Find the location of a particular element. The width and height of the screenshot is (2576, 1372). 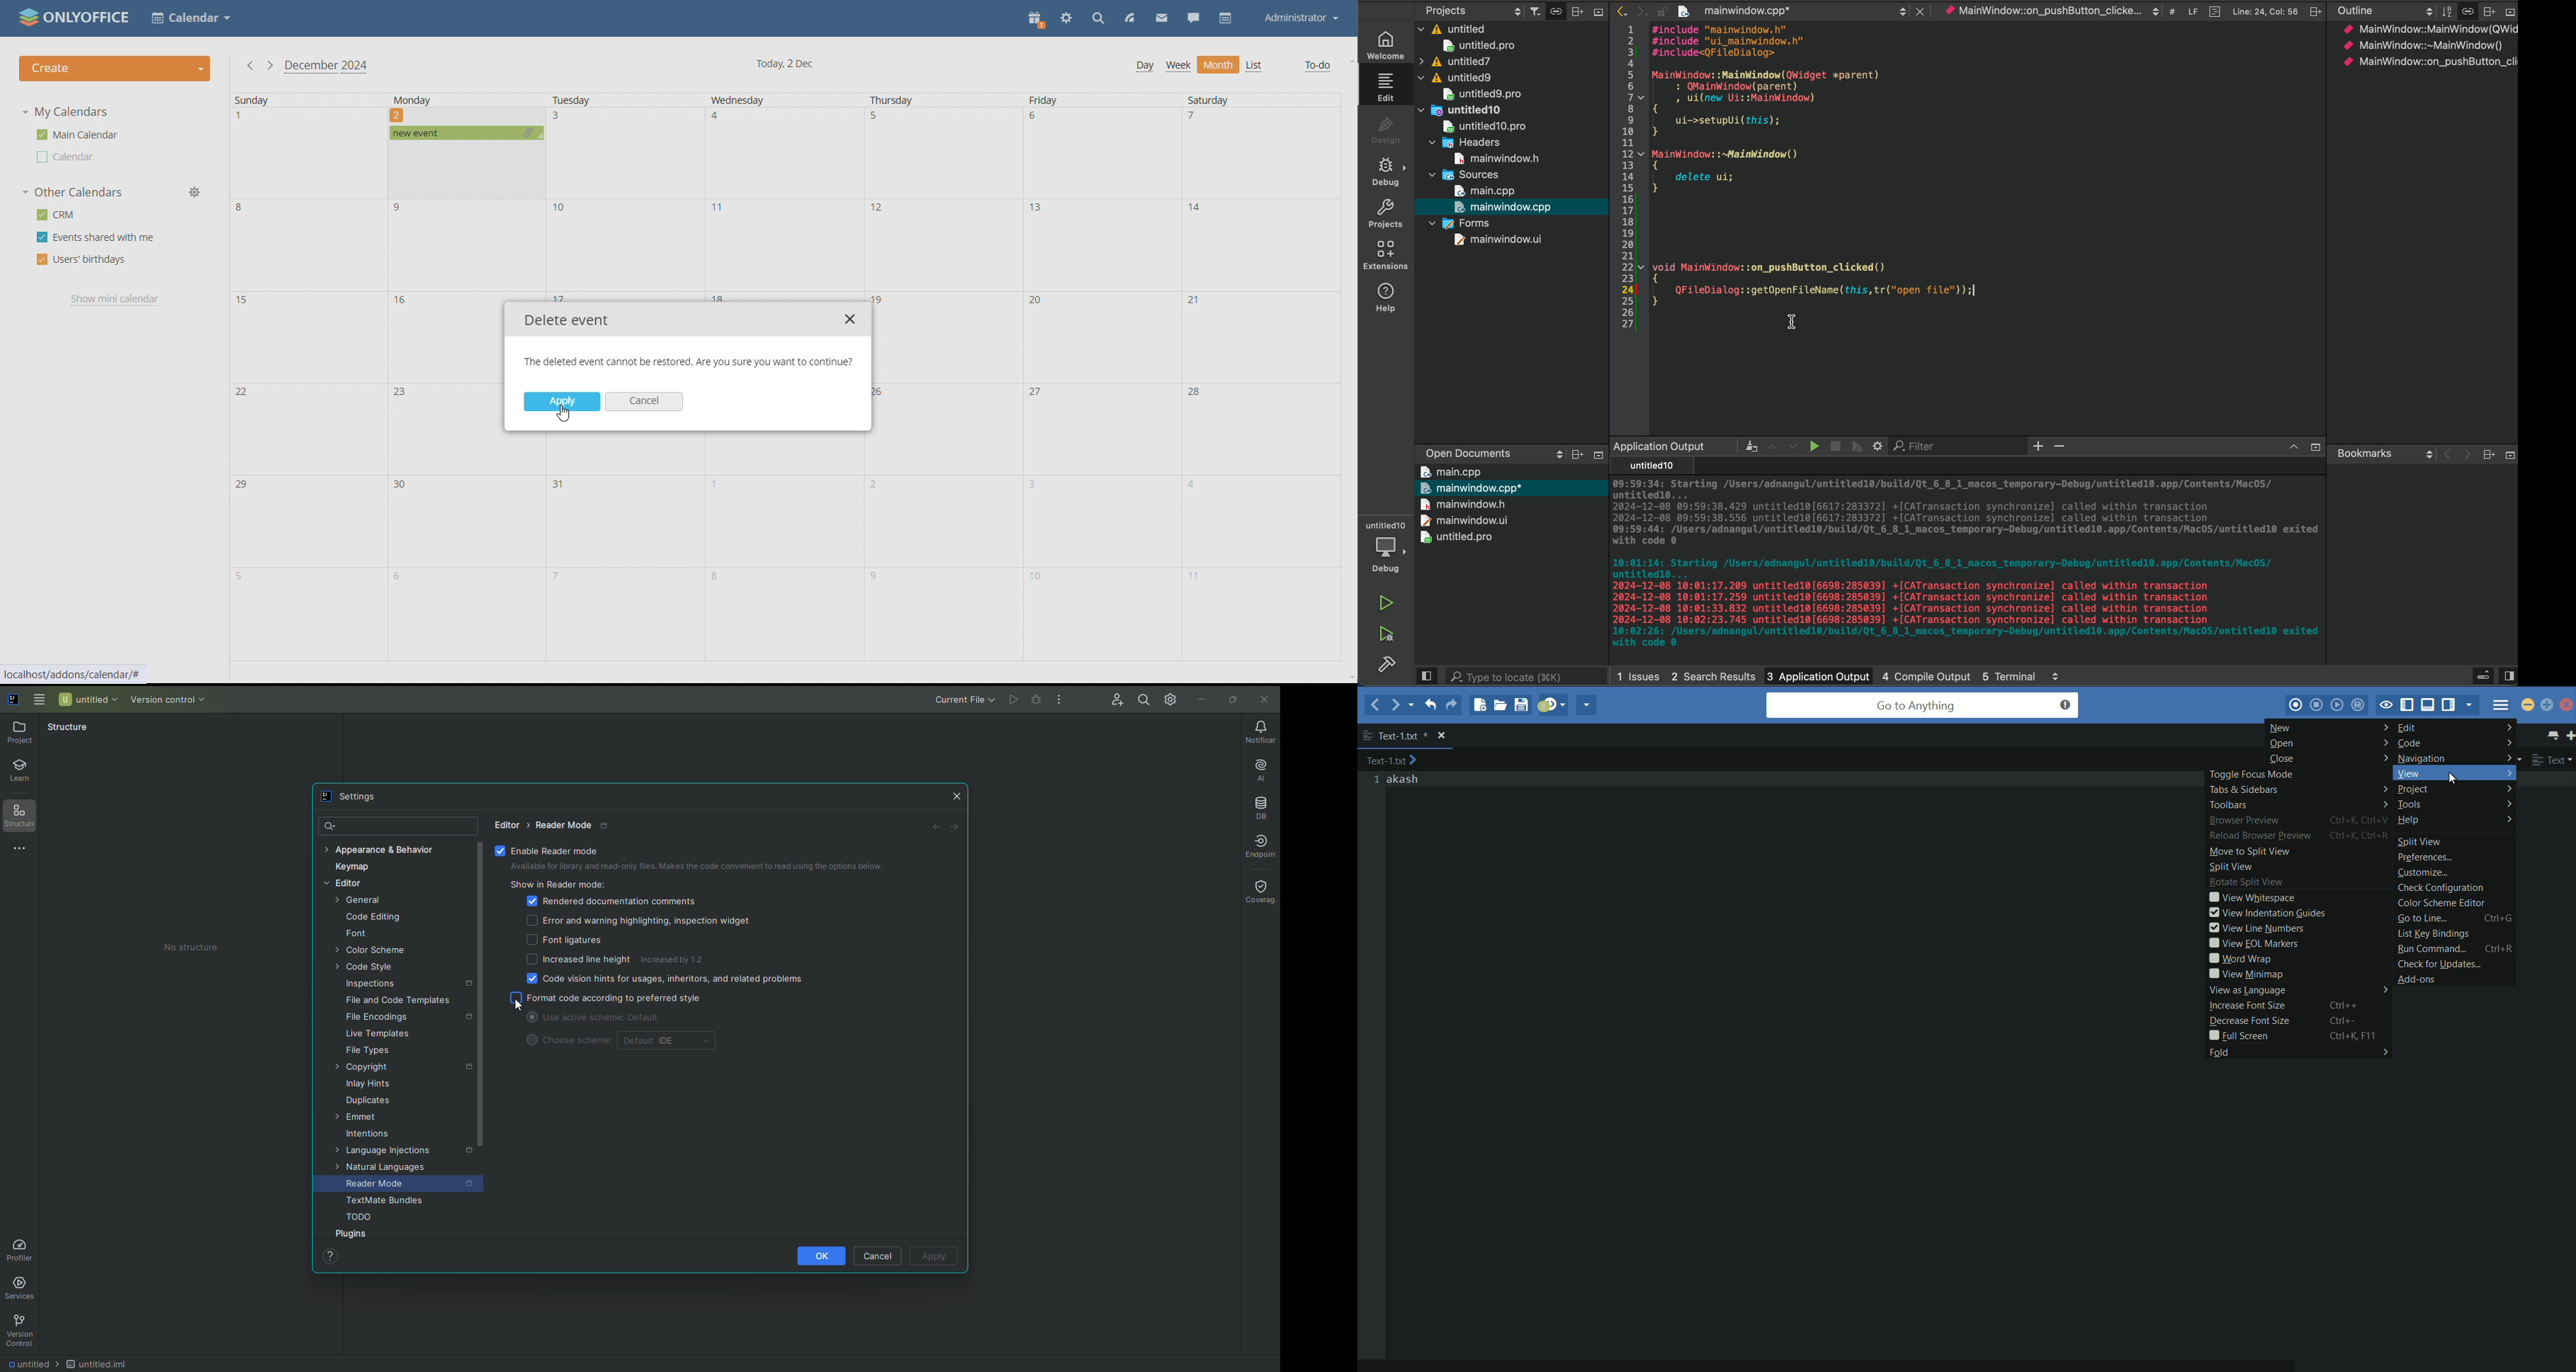

decrease font size is located at coordinates (2300, 1019).